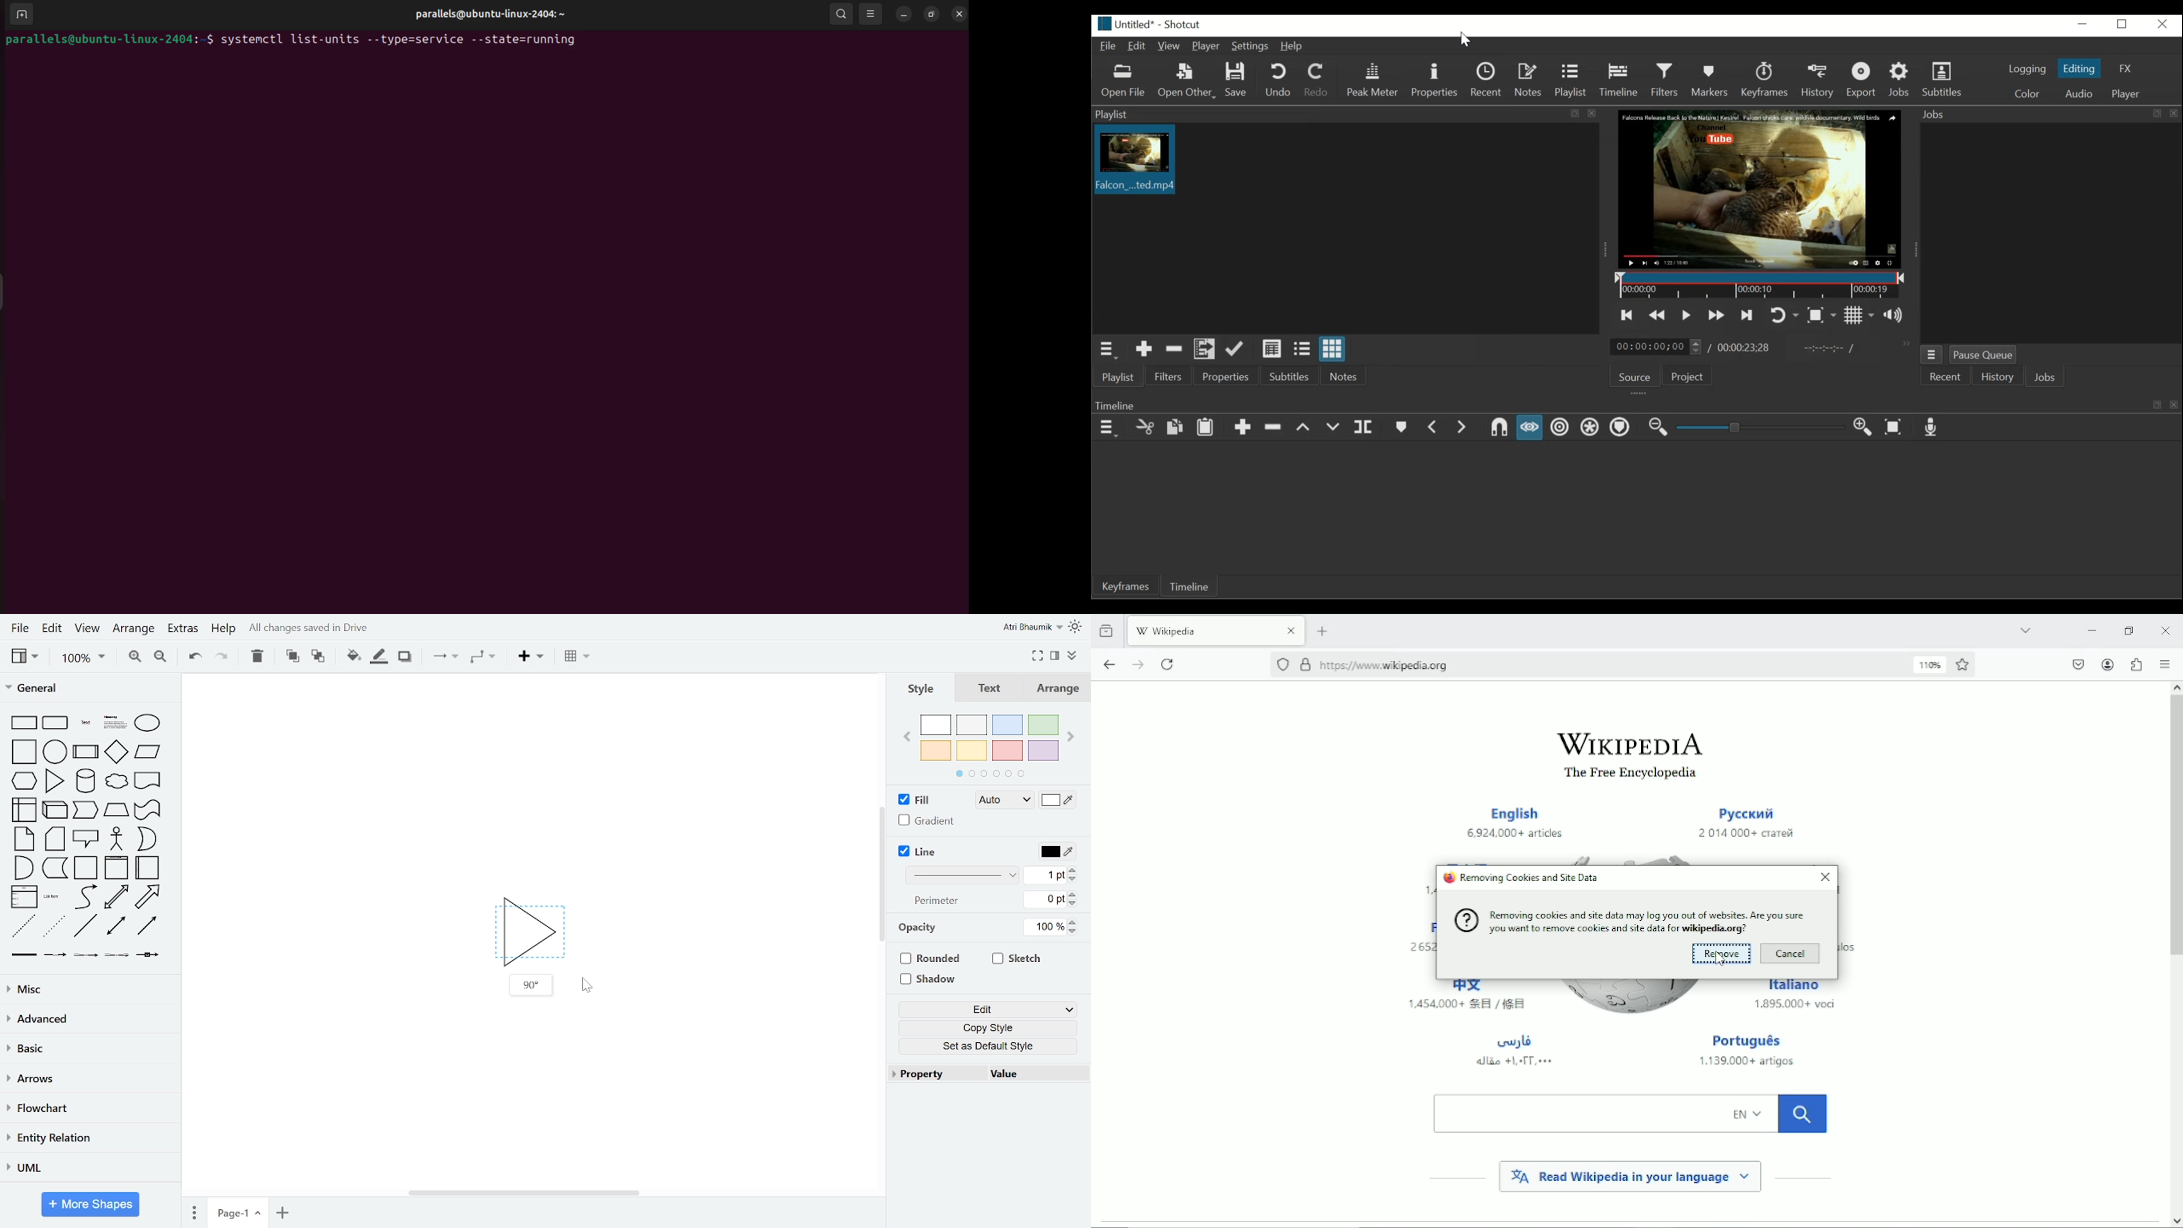  I want to click on Notes, so click(1346, 375).